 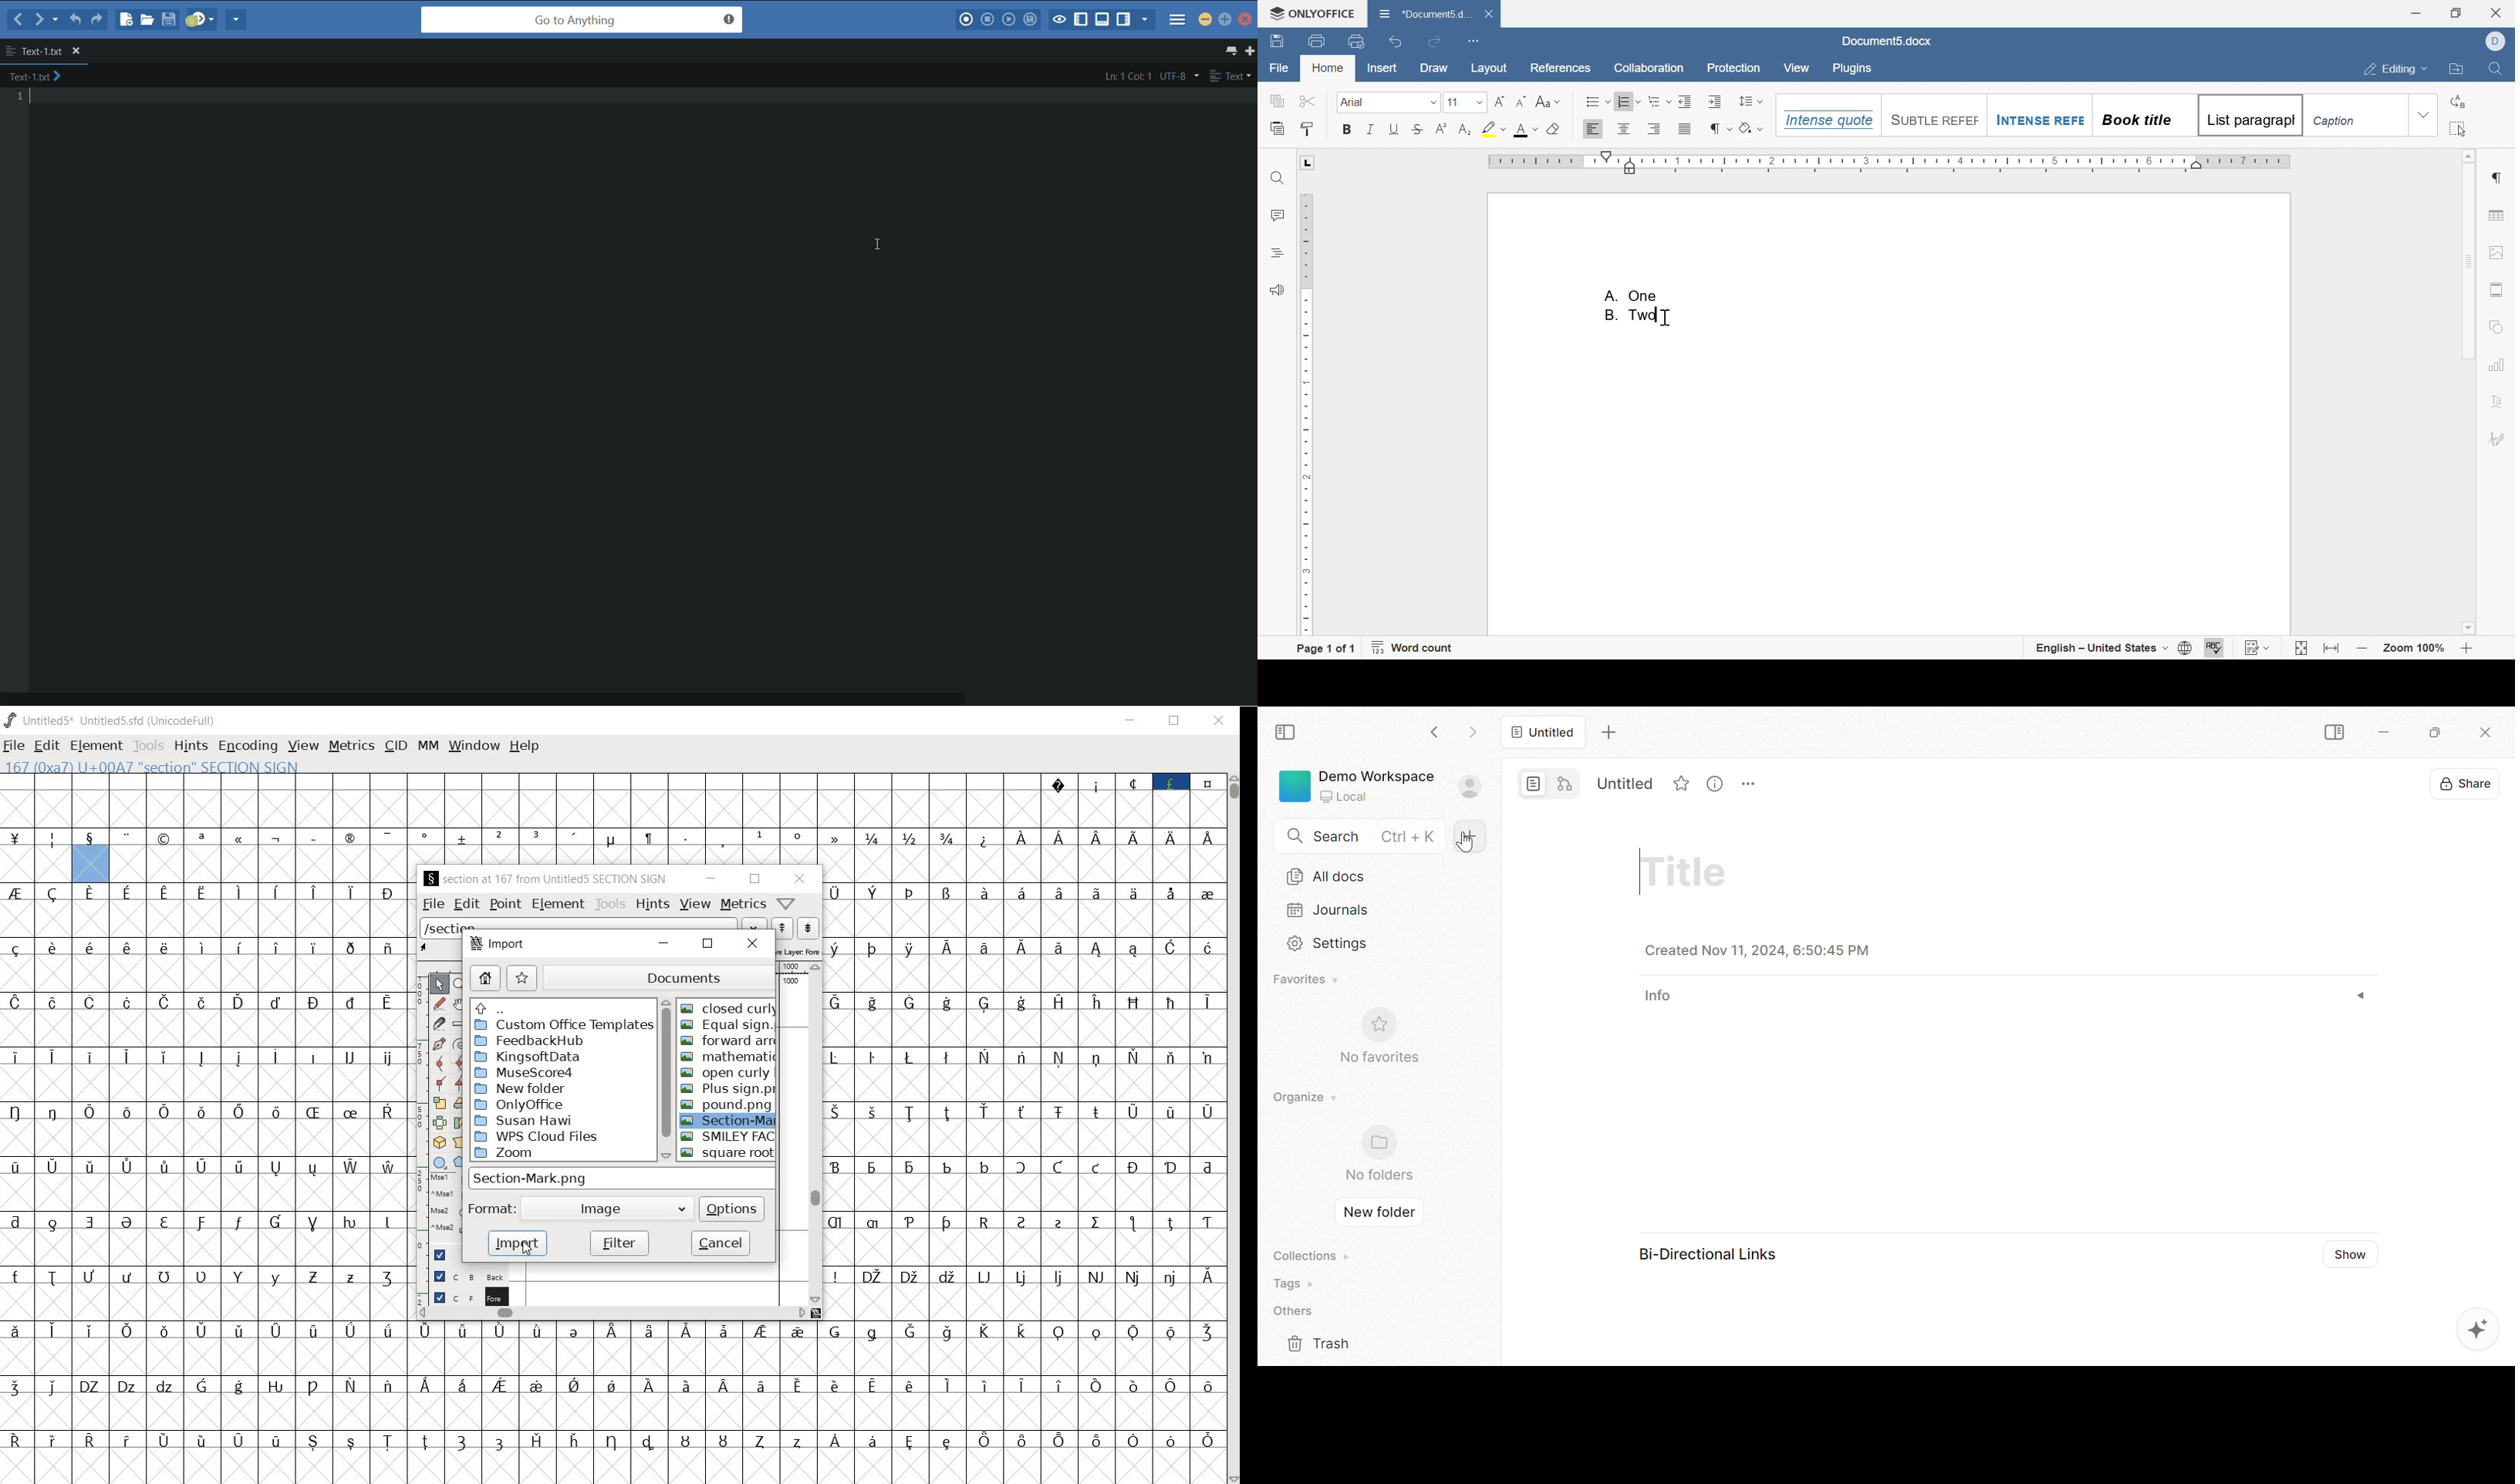 I want to click on close, so click(x=754, y=944).